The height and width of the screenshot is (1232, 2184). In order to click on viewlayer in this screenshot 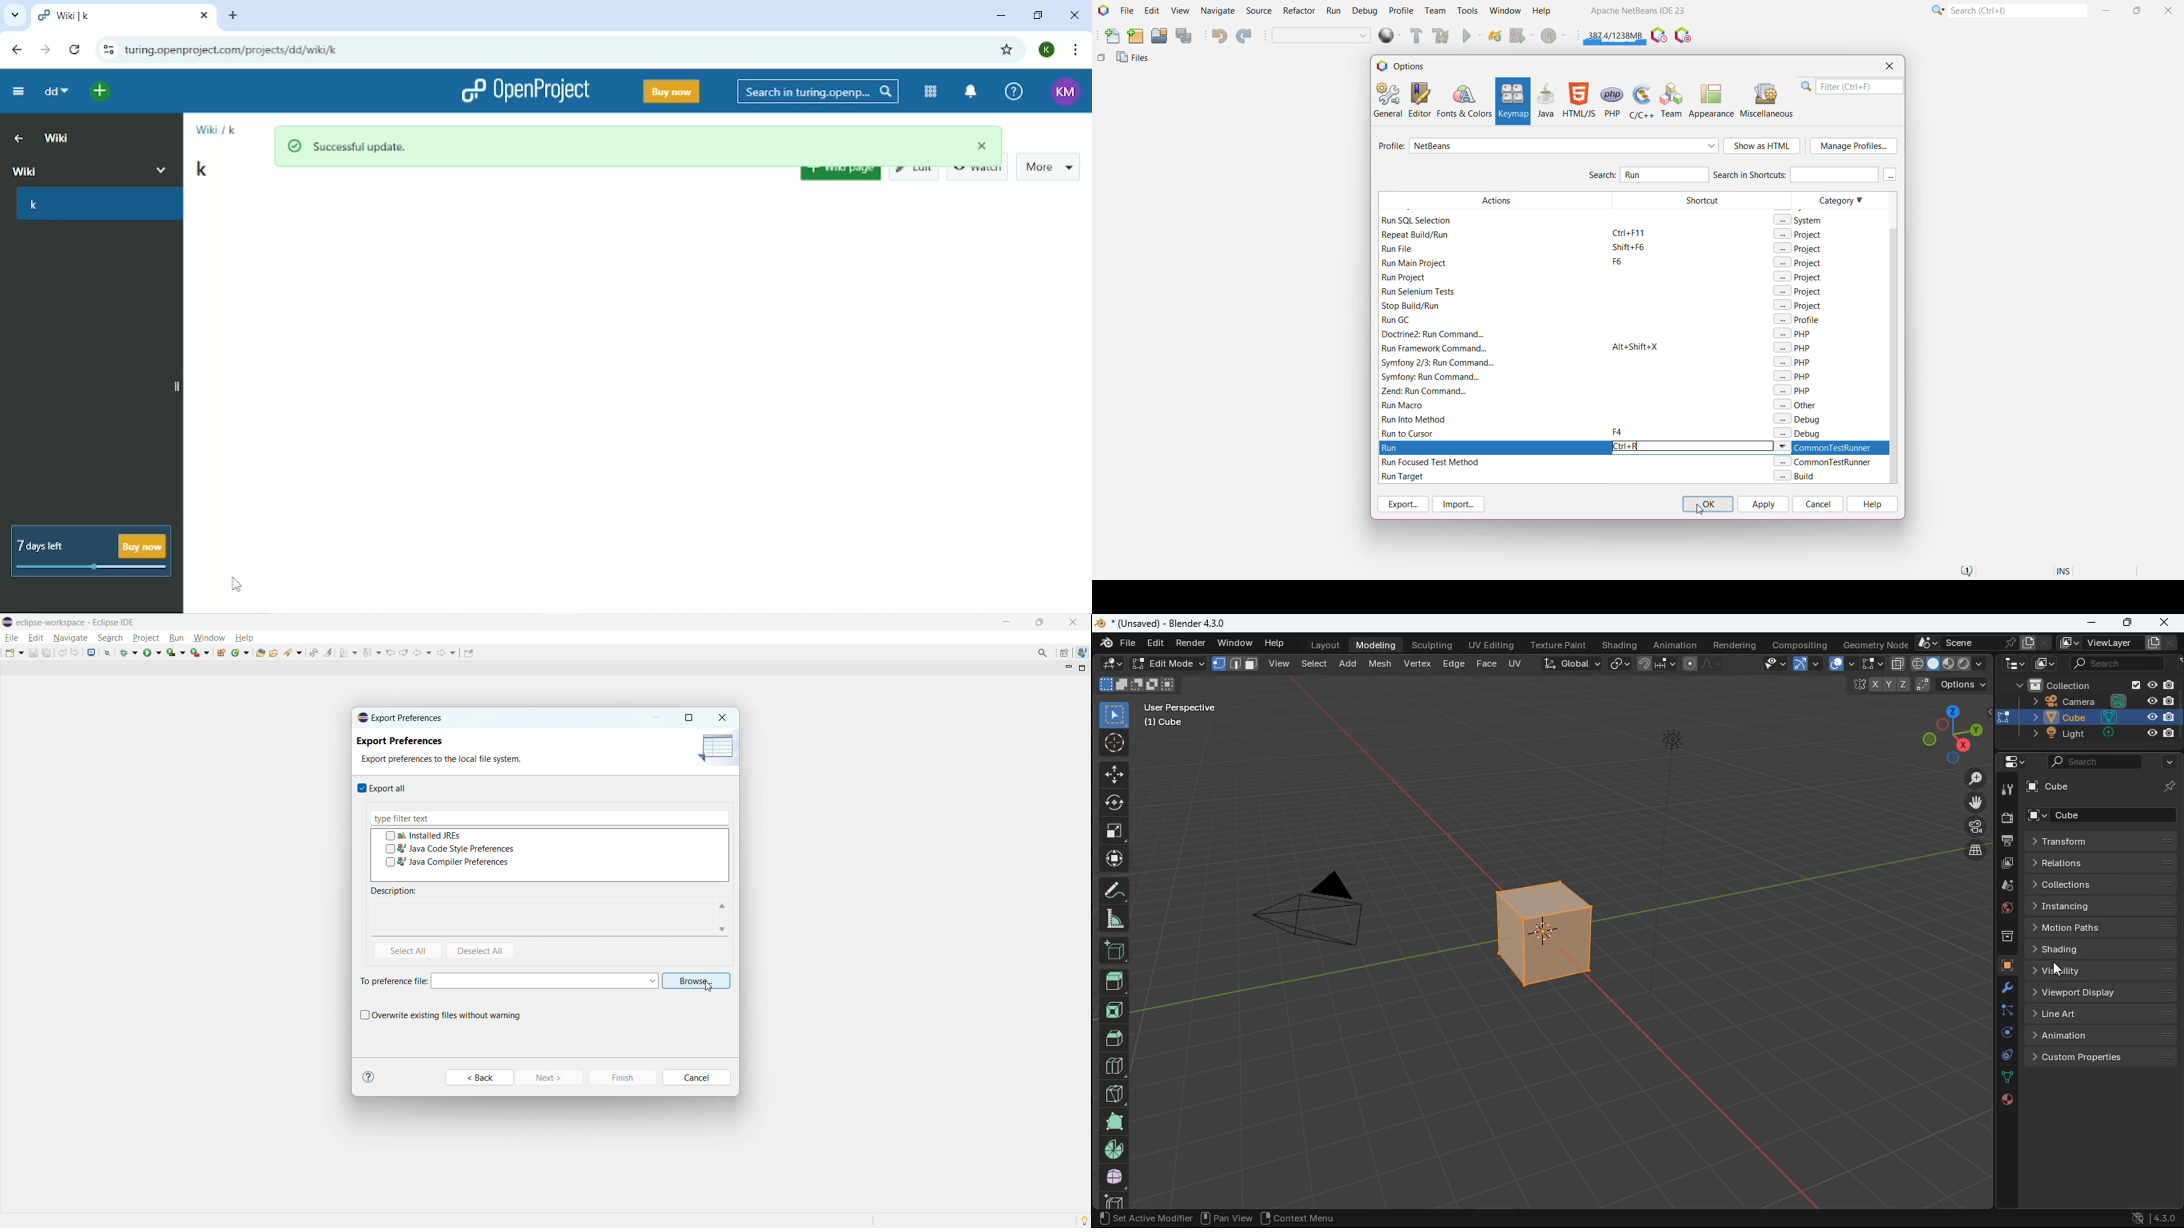, I will do `click(2116, 643)`.